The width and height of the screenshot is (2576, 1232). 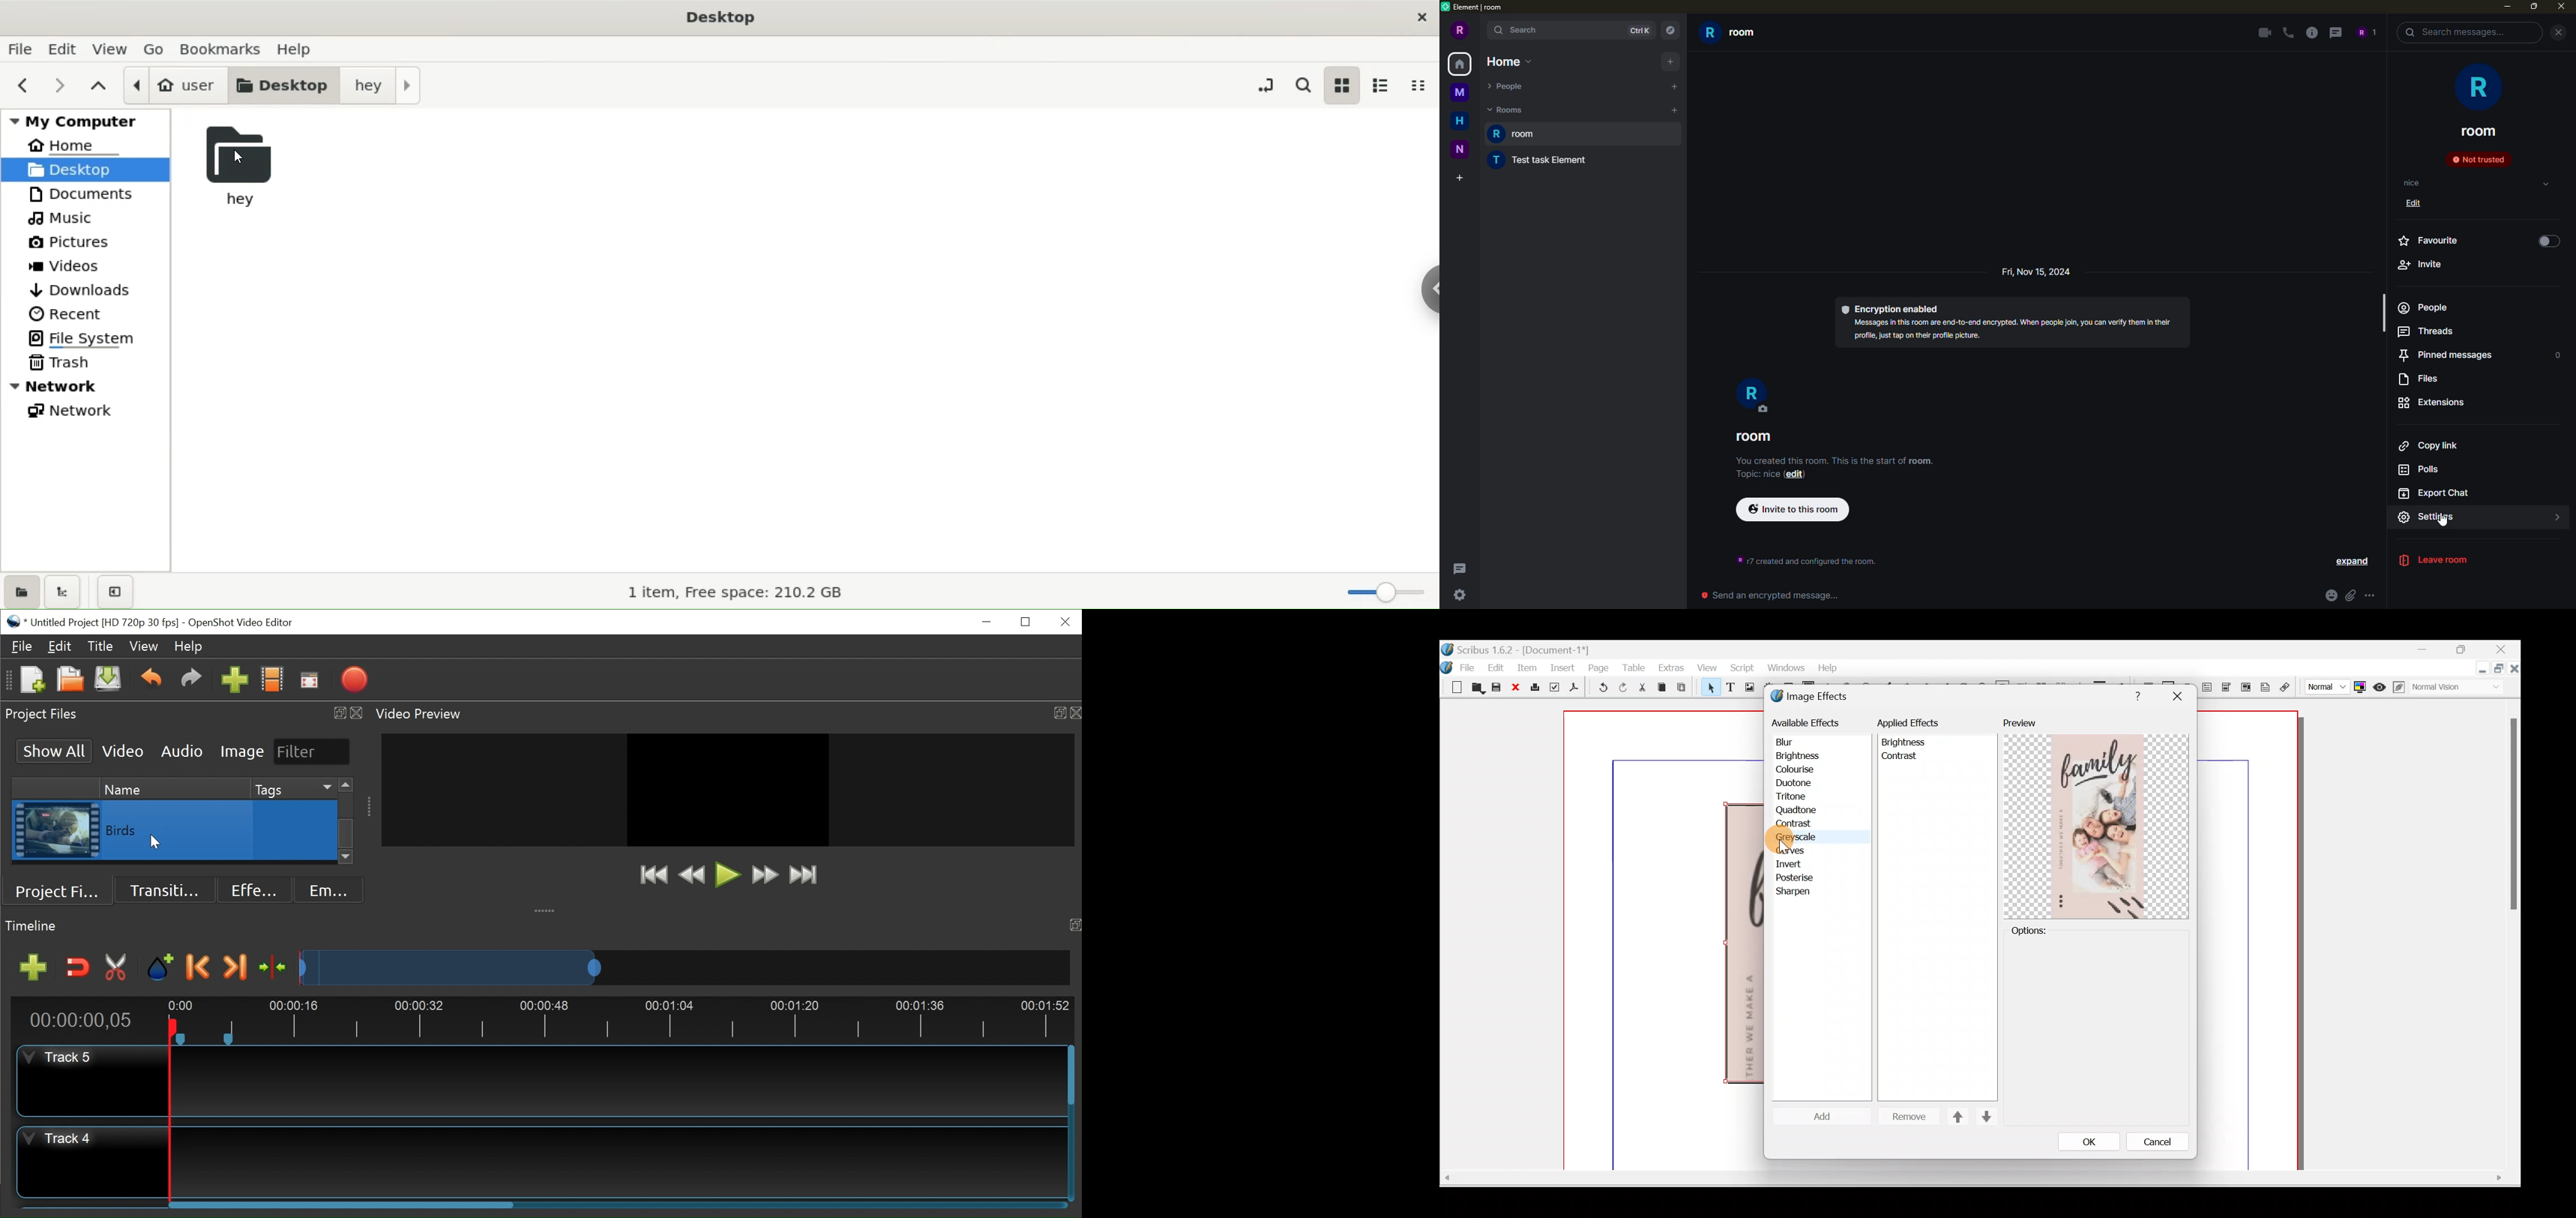 I want to click on Toggle colour management system, so click(x=2360, y=688).